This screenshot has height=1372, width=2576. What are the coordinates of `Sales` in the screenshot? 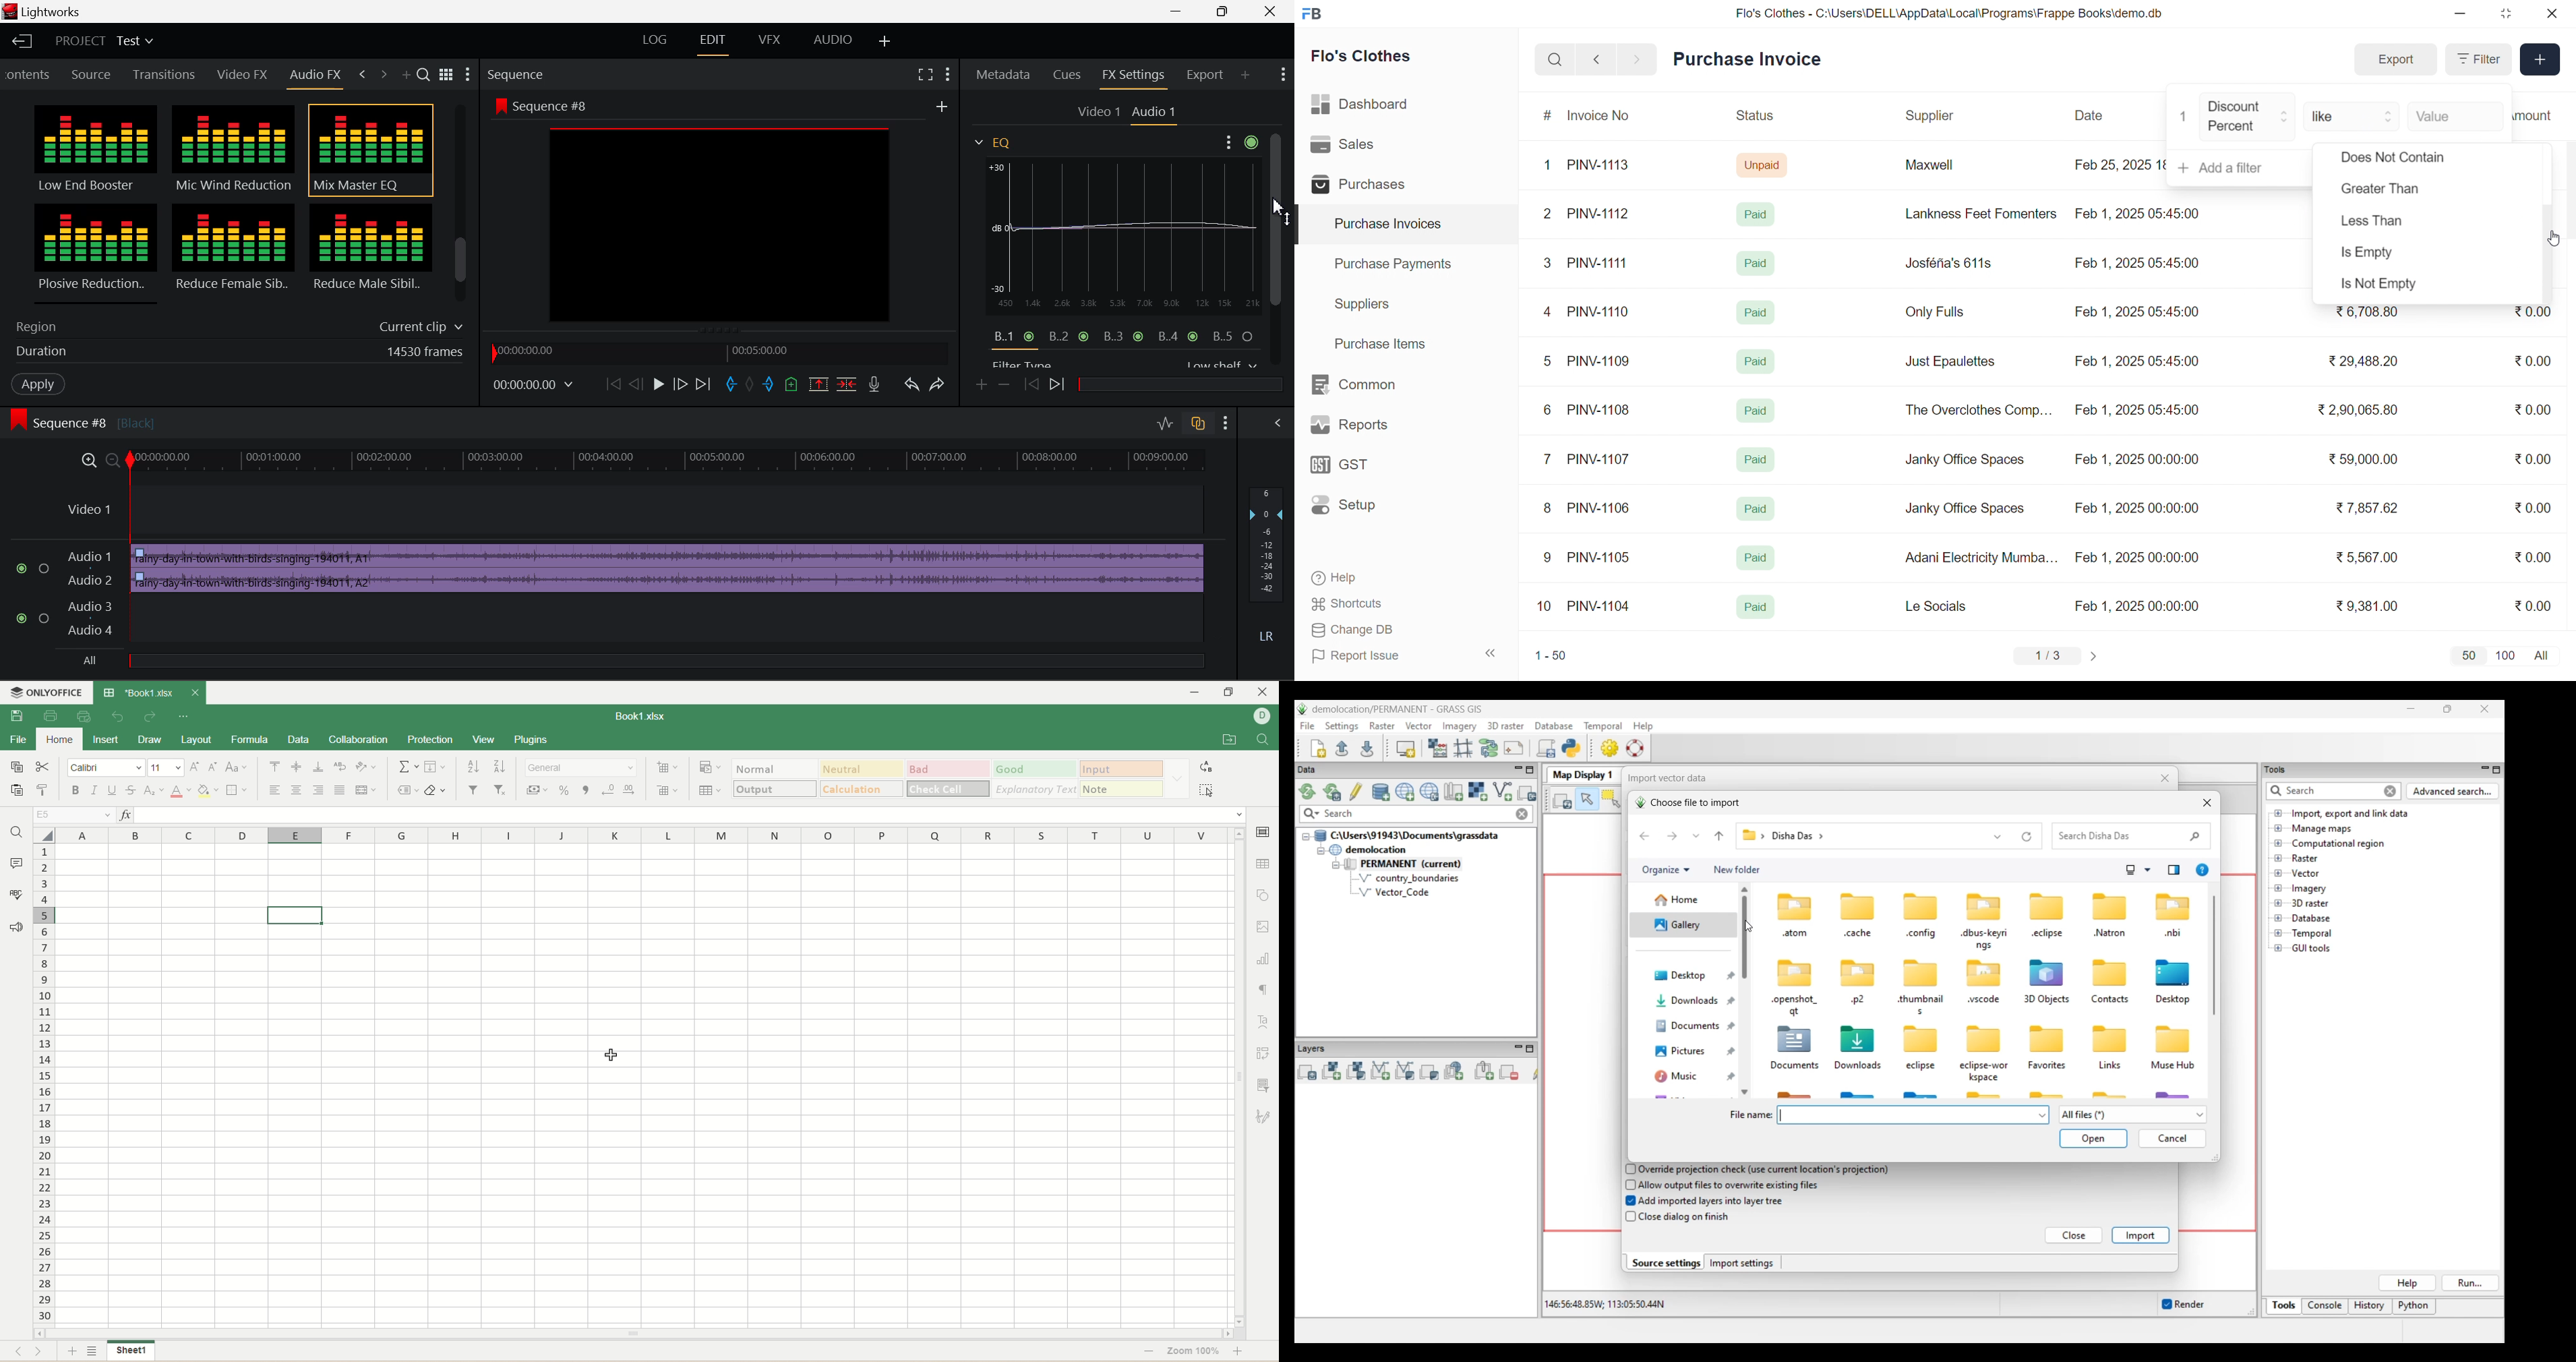 It's located at (1363, 147).